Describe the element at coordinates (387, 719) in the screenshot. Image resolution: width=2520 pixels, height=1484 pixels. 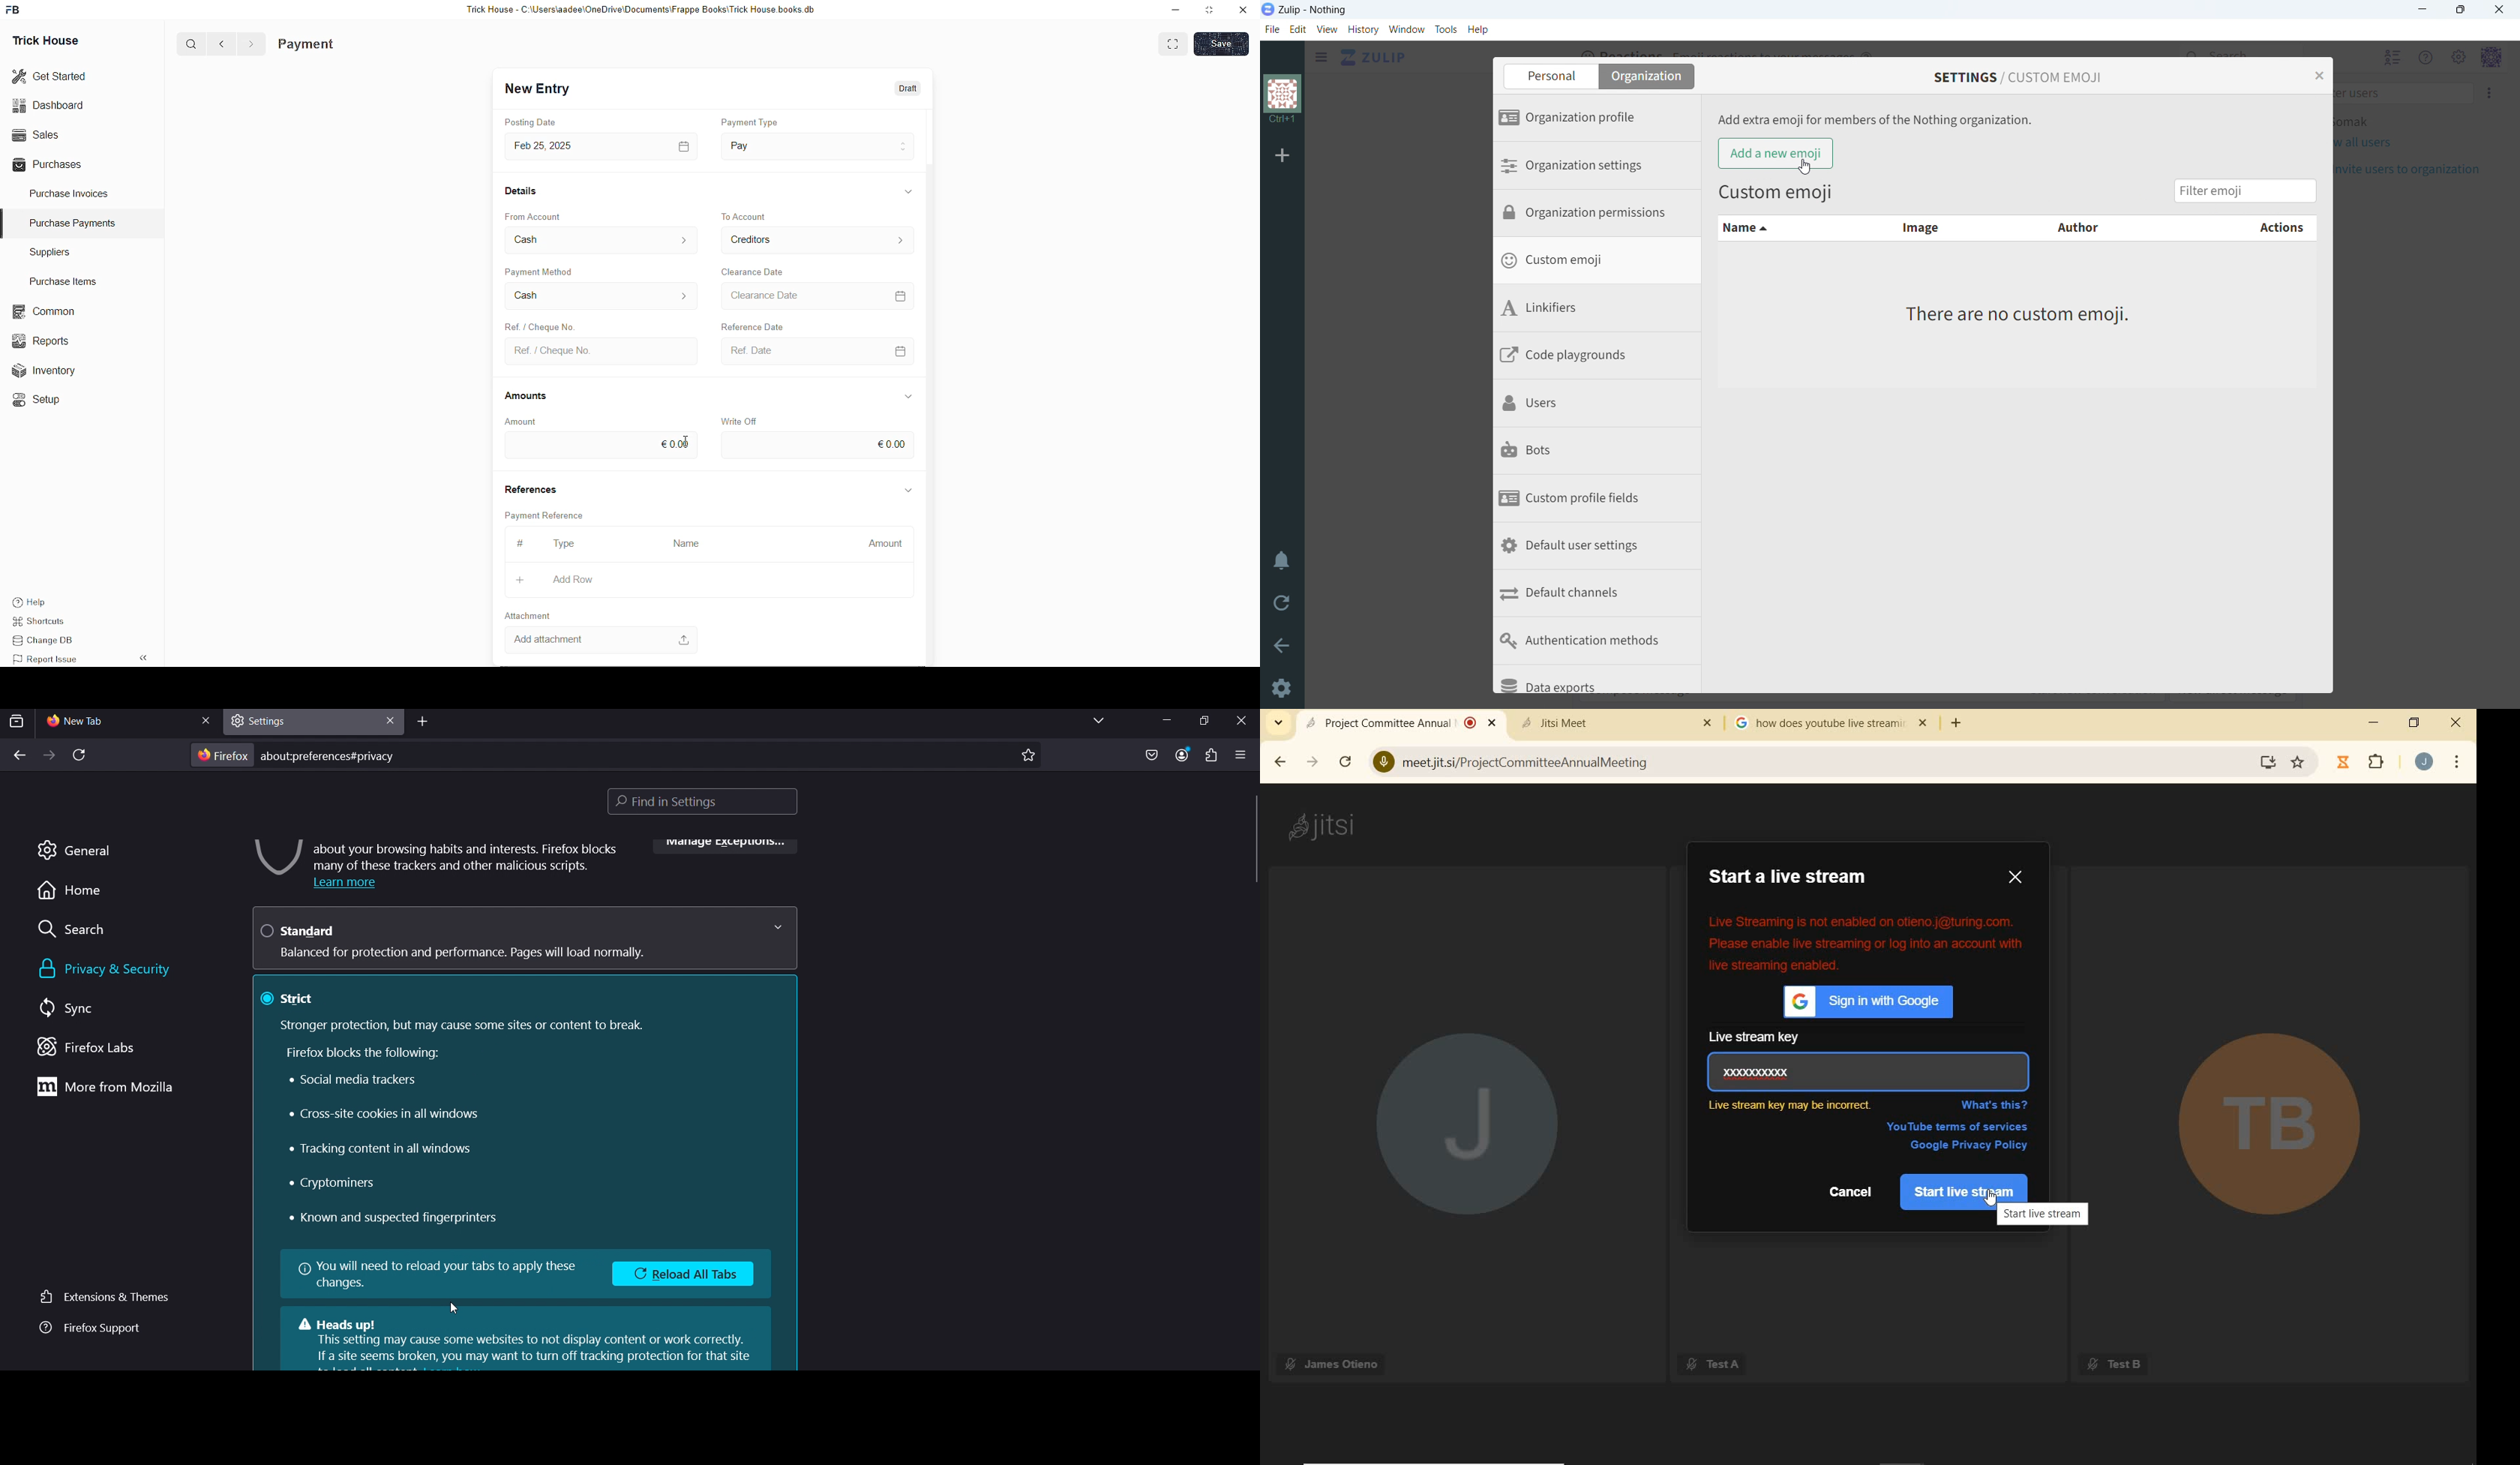
I see `close tab` at that location.